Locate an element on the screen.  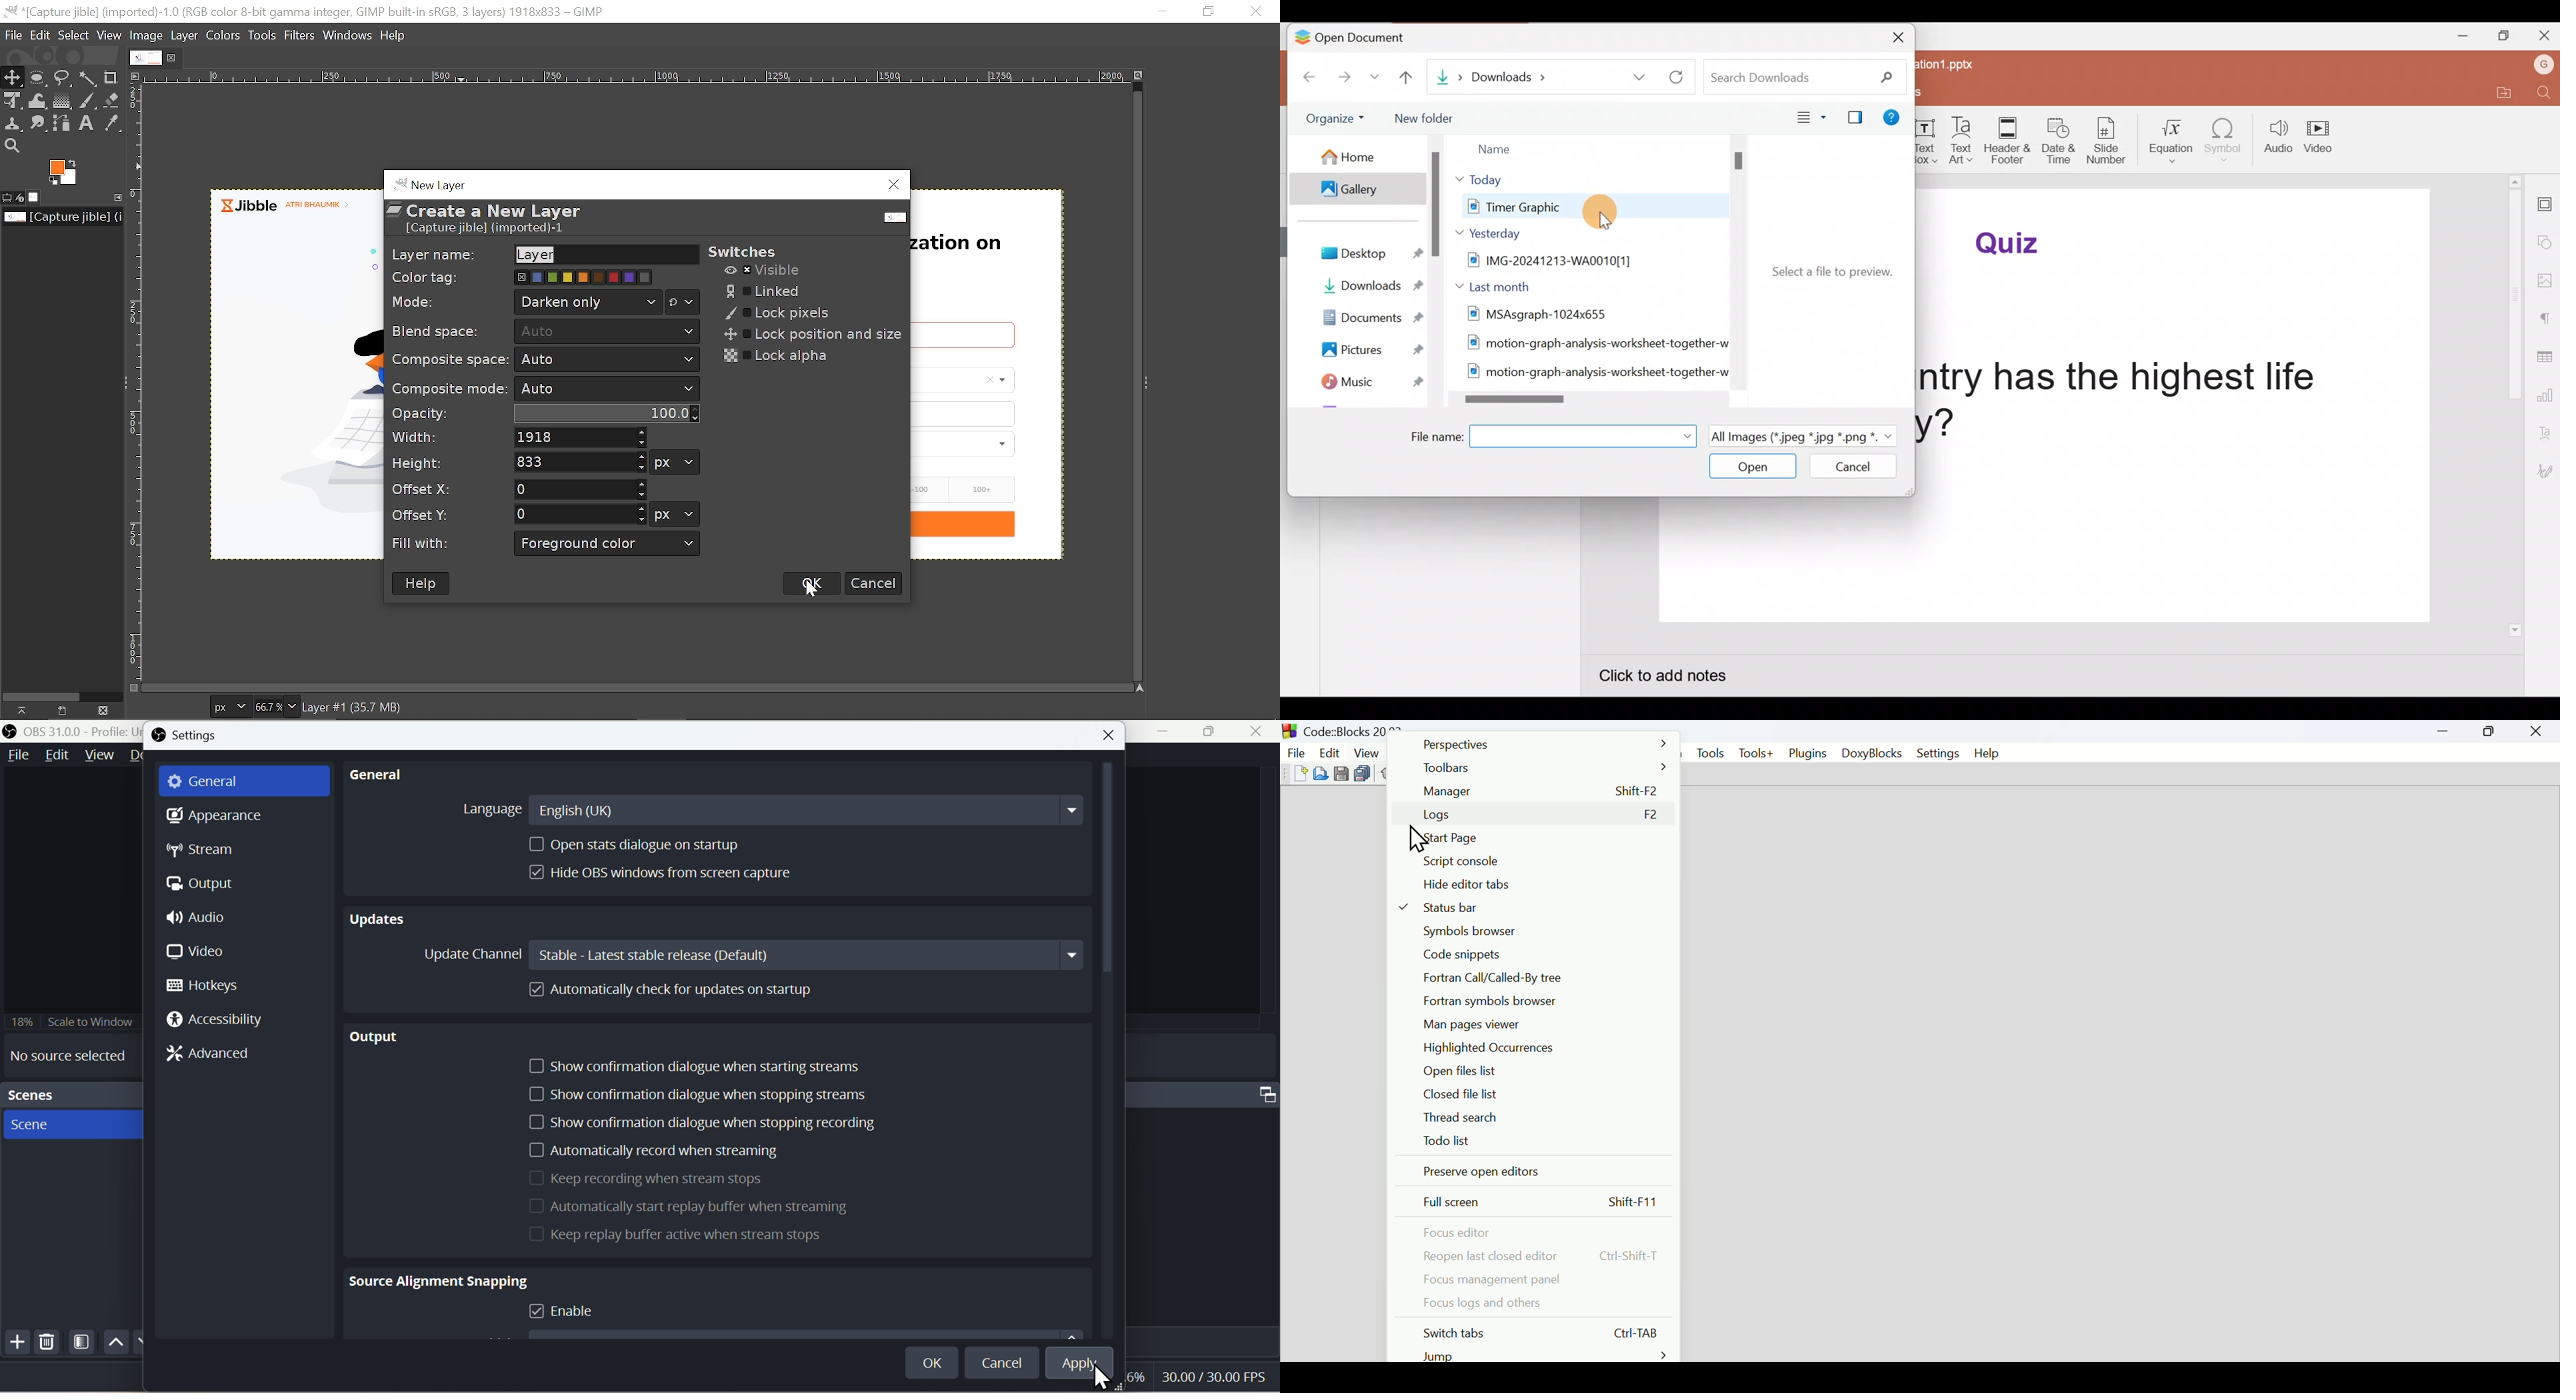
Perspectives is located at coordinates (1541, 744).